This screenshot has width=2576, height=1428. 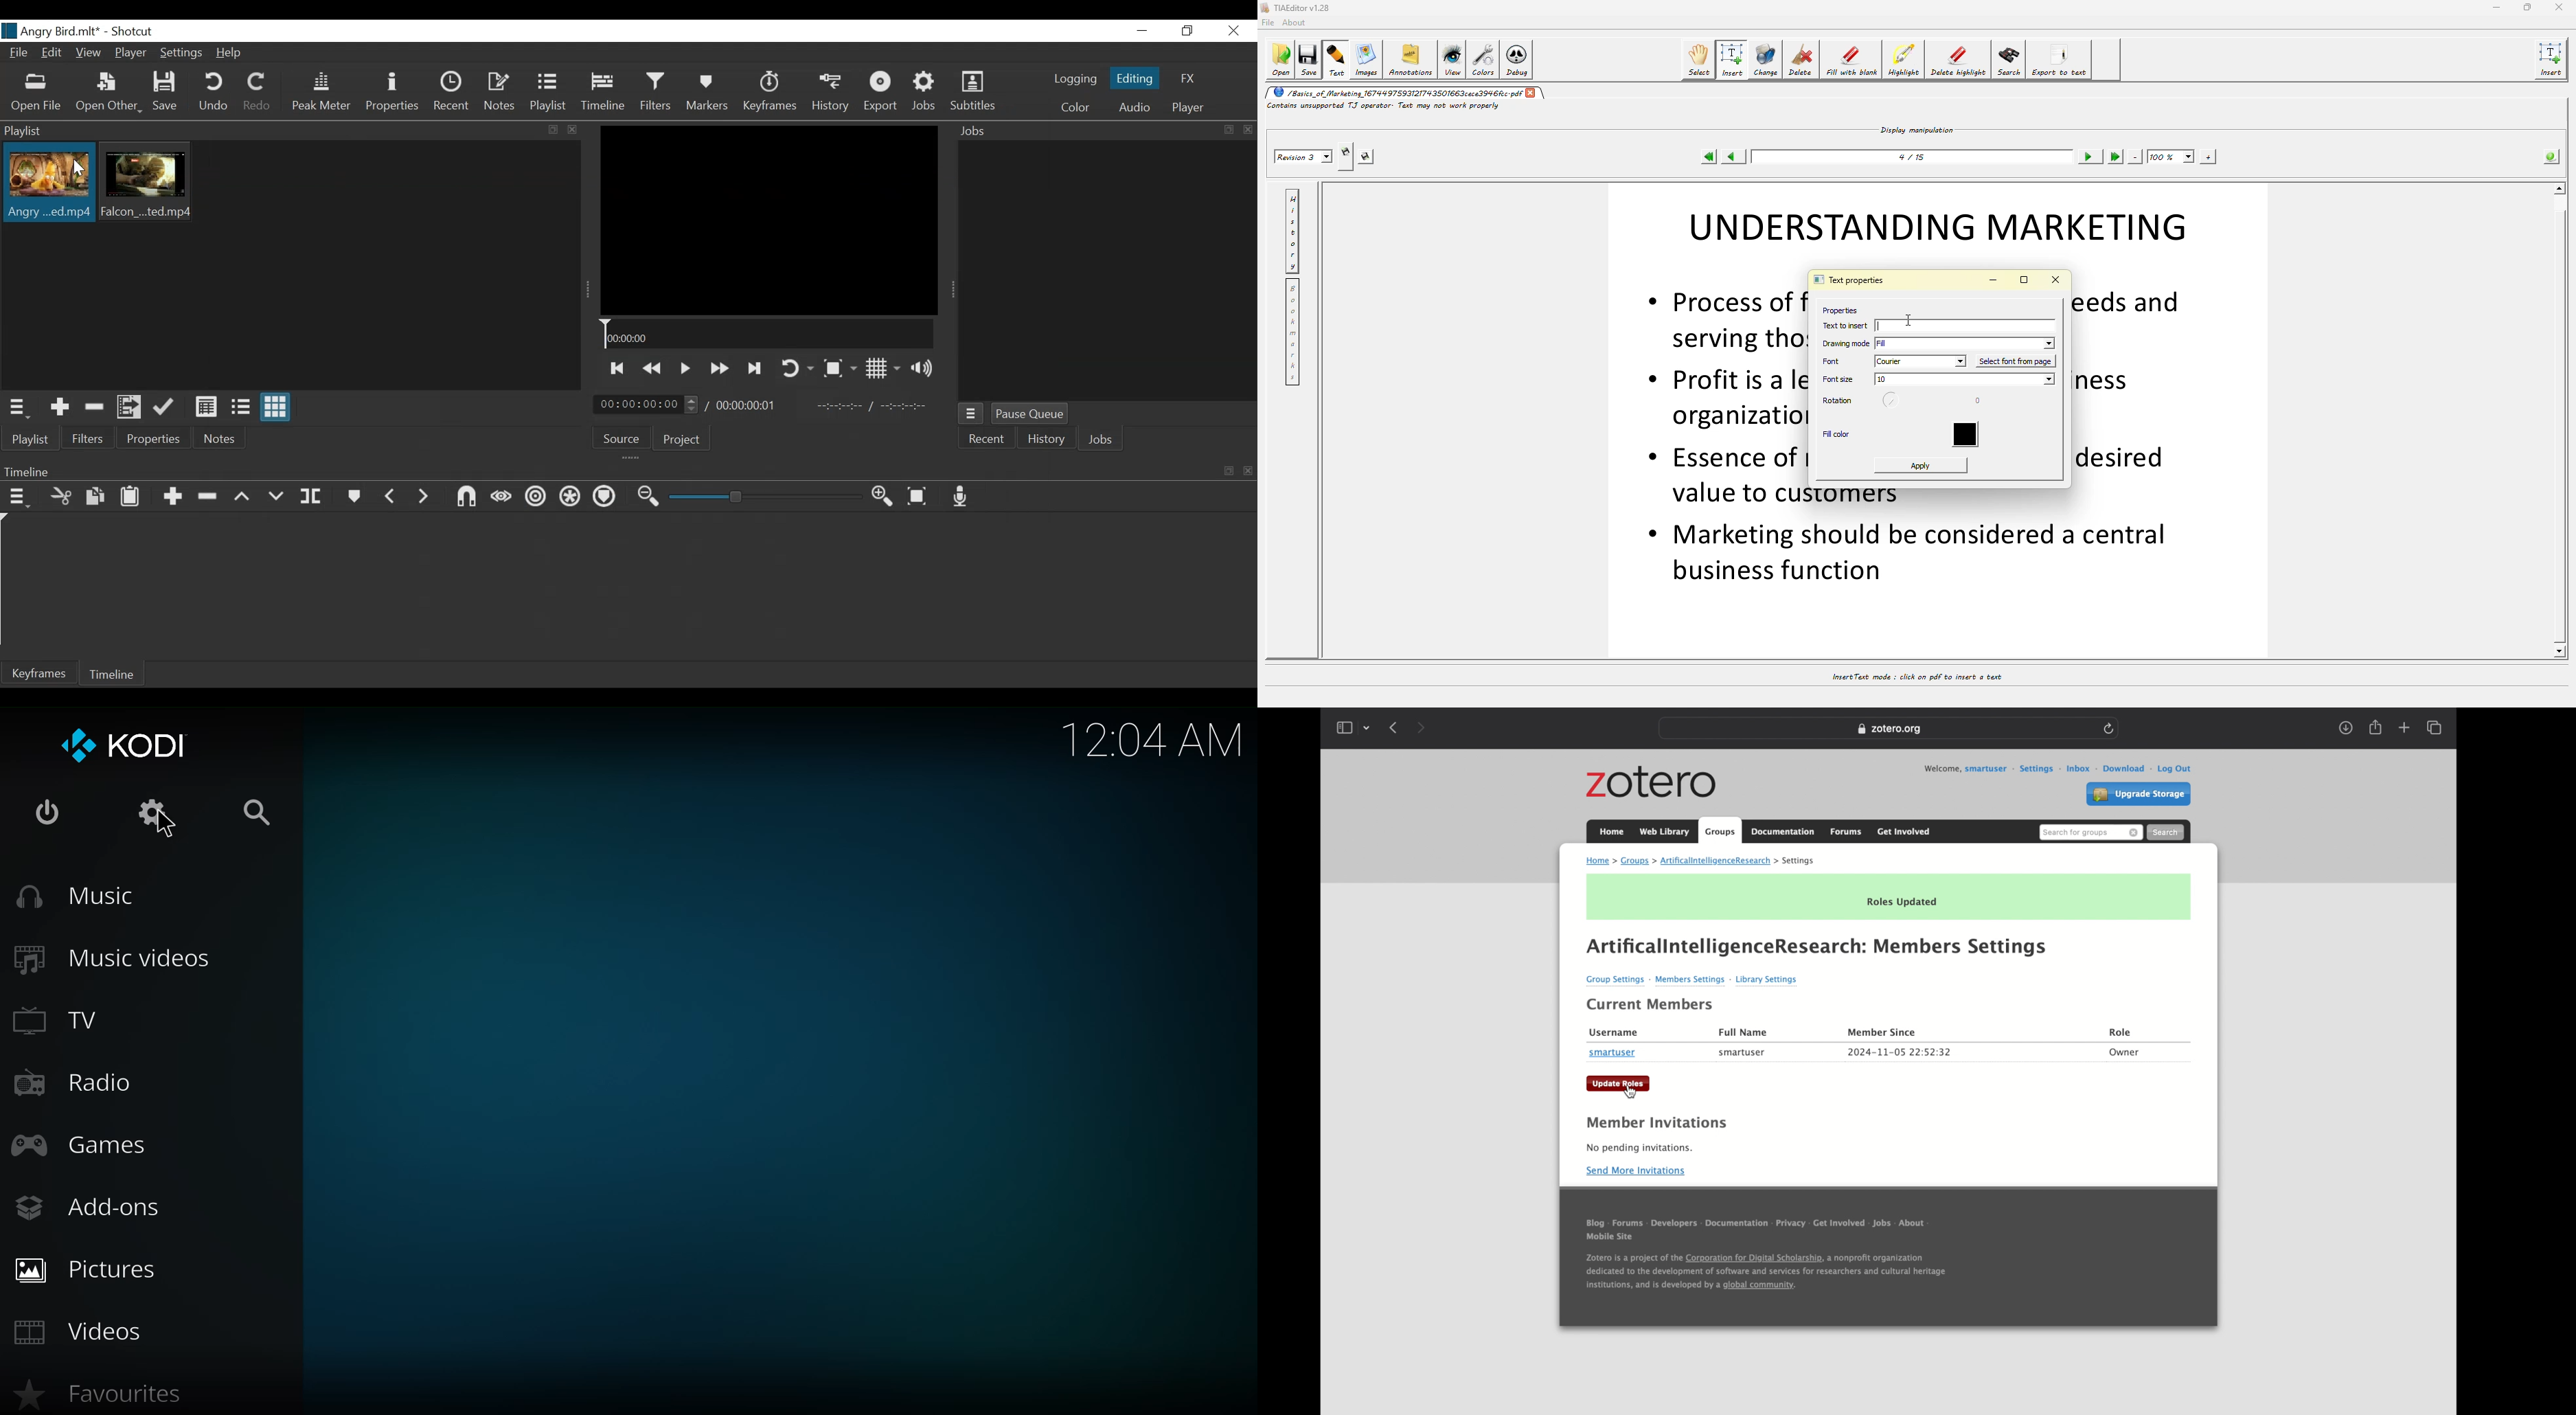 I want to click on favorites, so click(x=107, y=1394).